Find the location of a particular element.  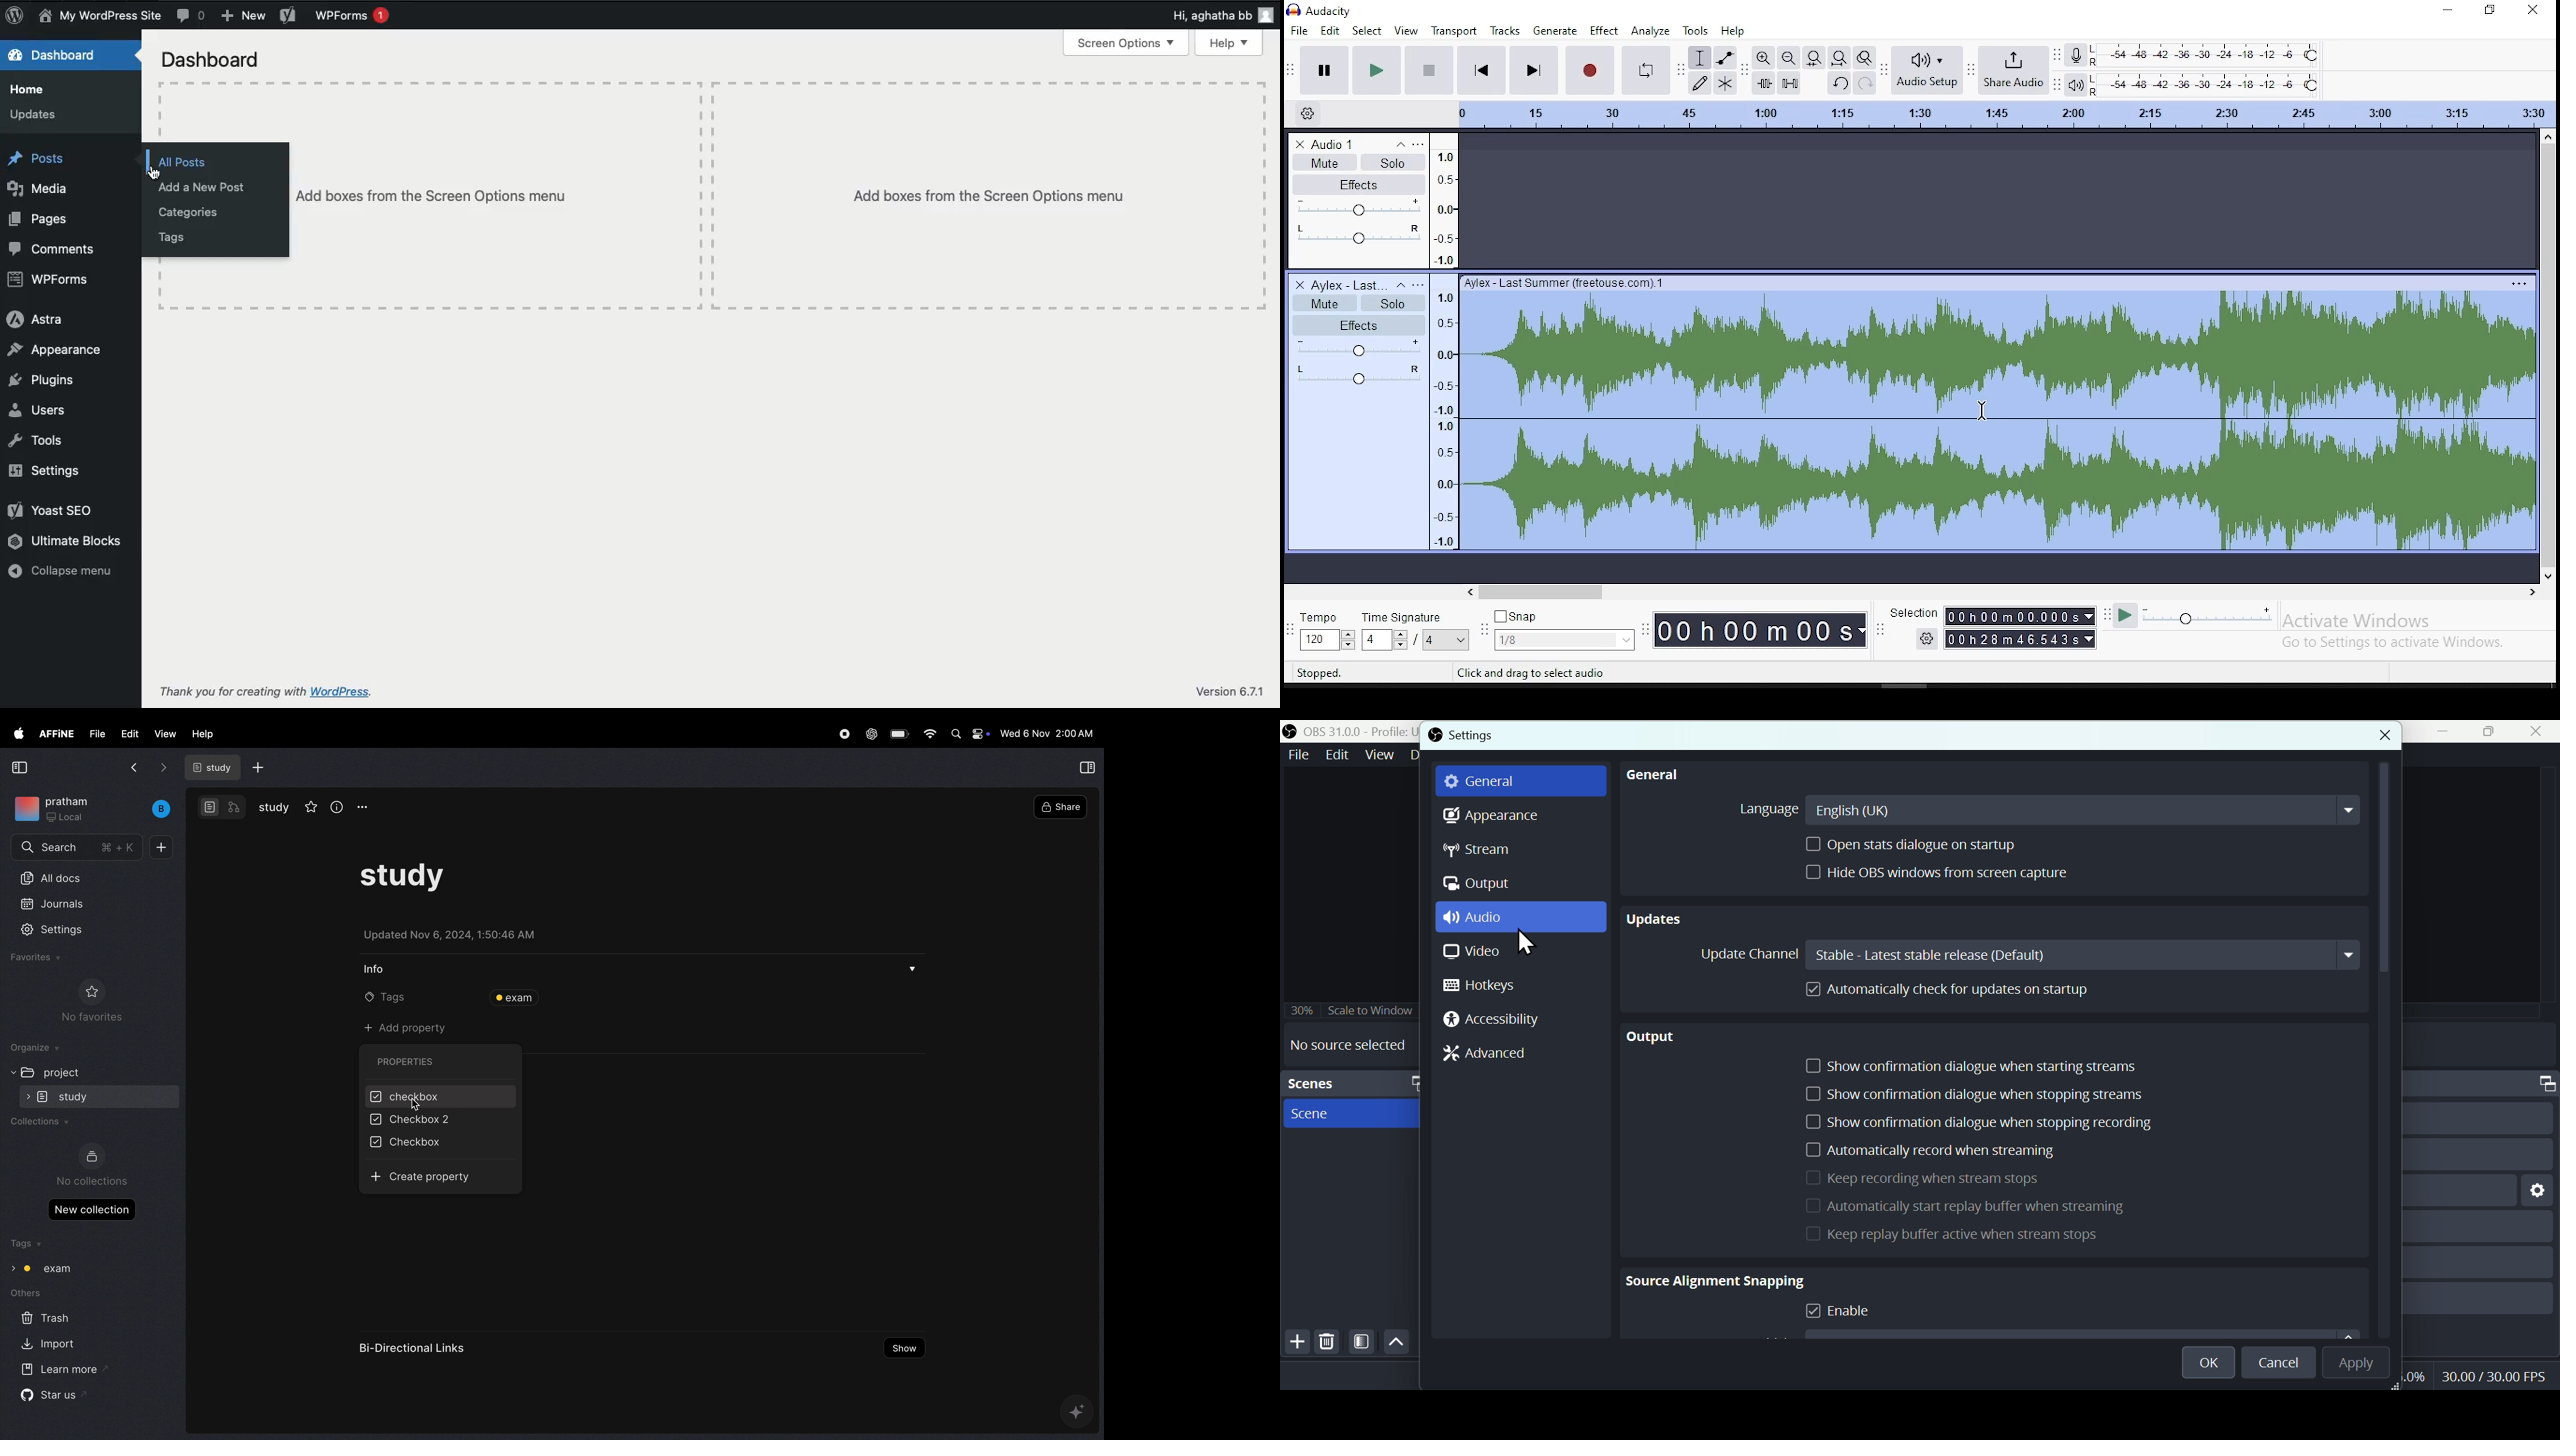

solo is located at coordinates (1391, 303).